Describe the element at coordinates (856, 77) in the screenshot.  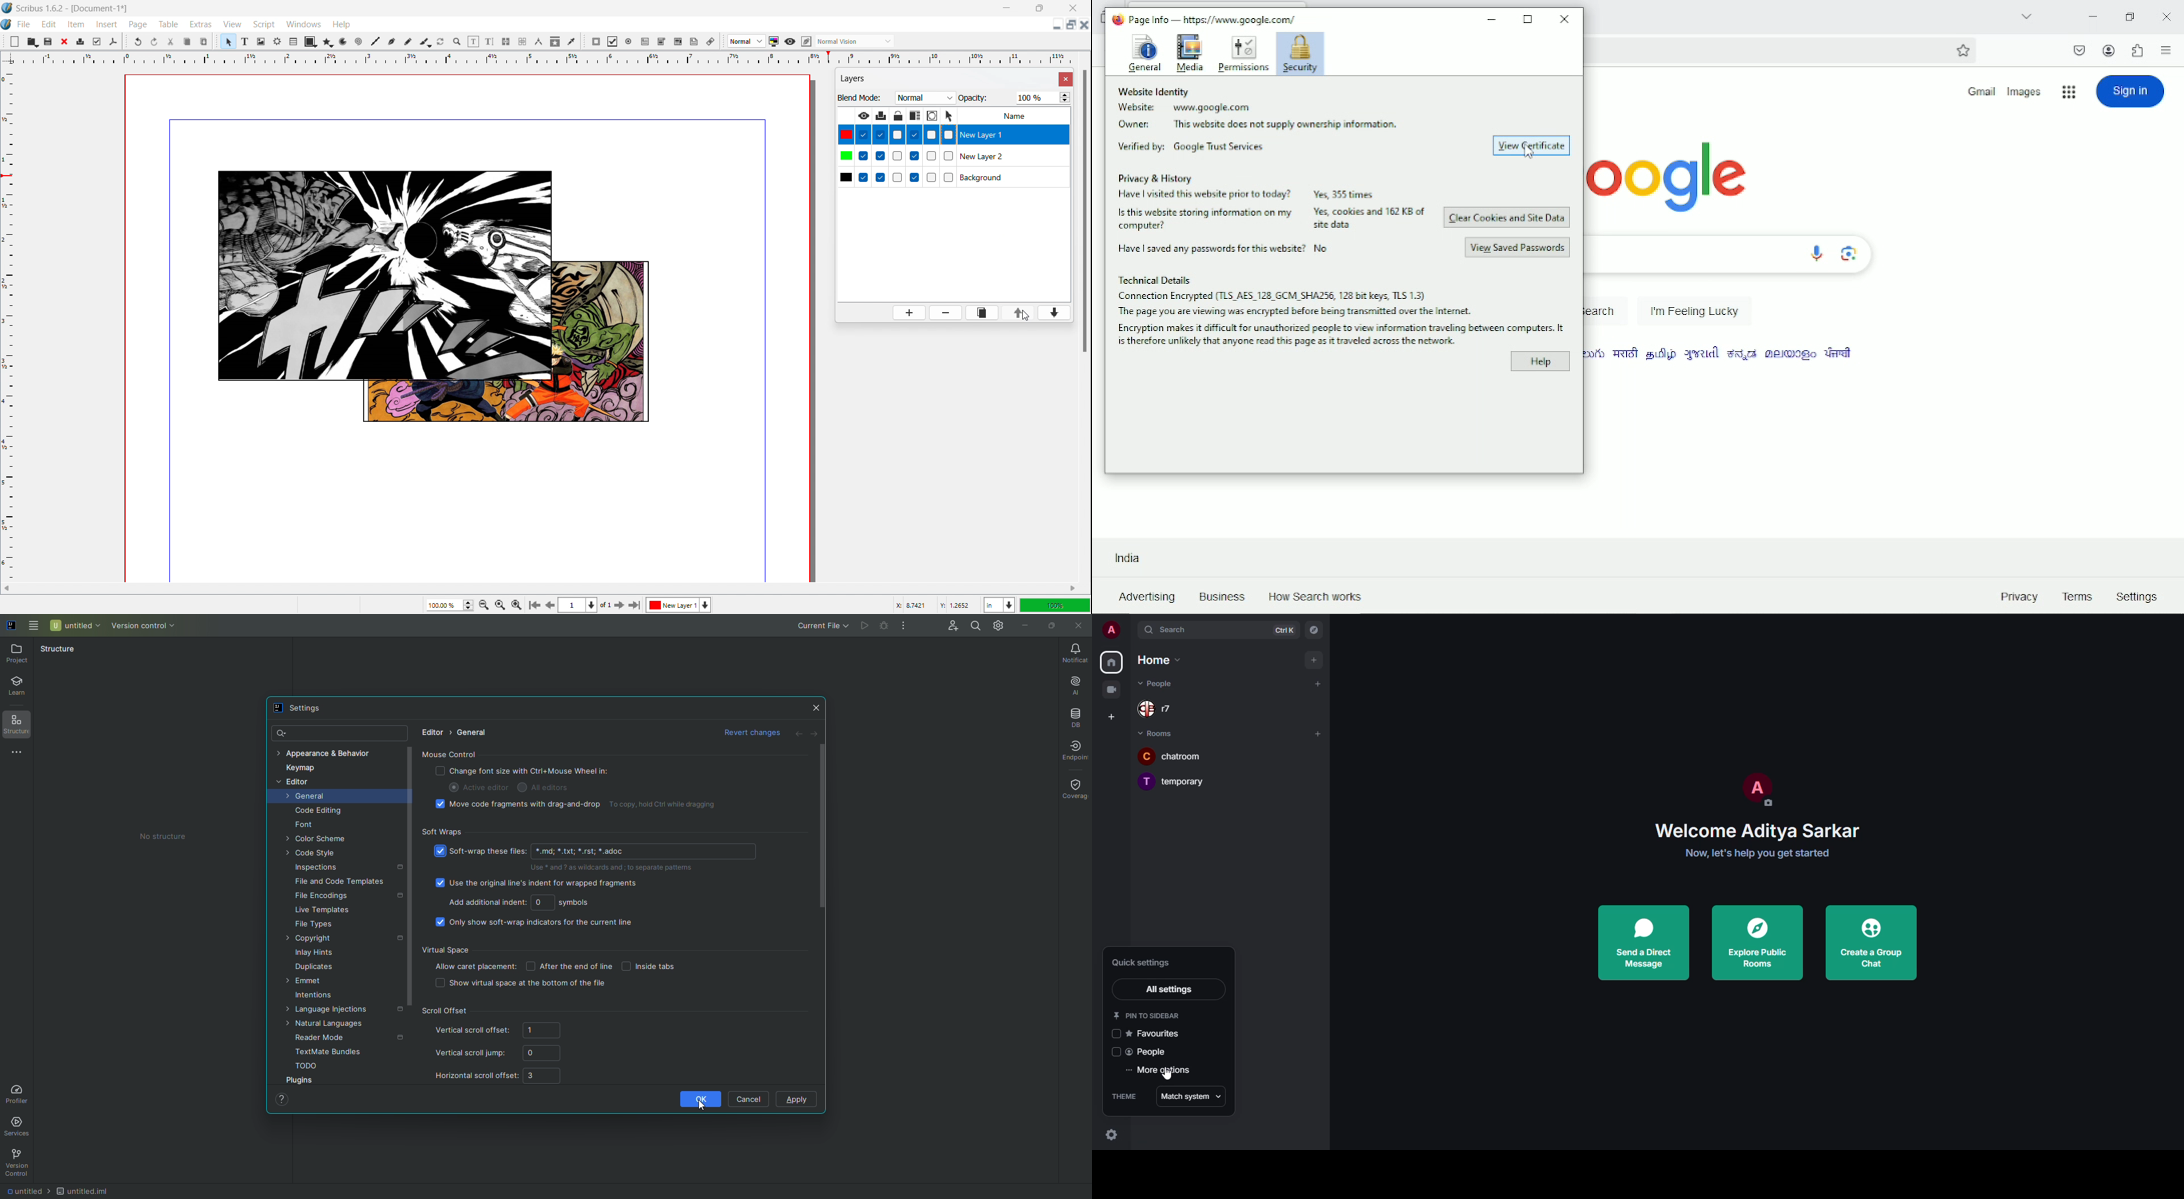
I see `layers` at that location.